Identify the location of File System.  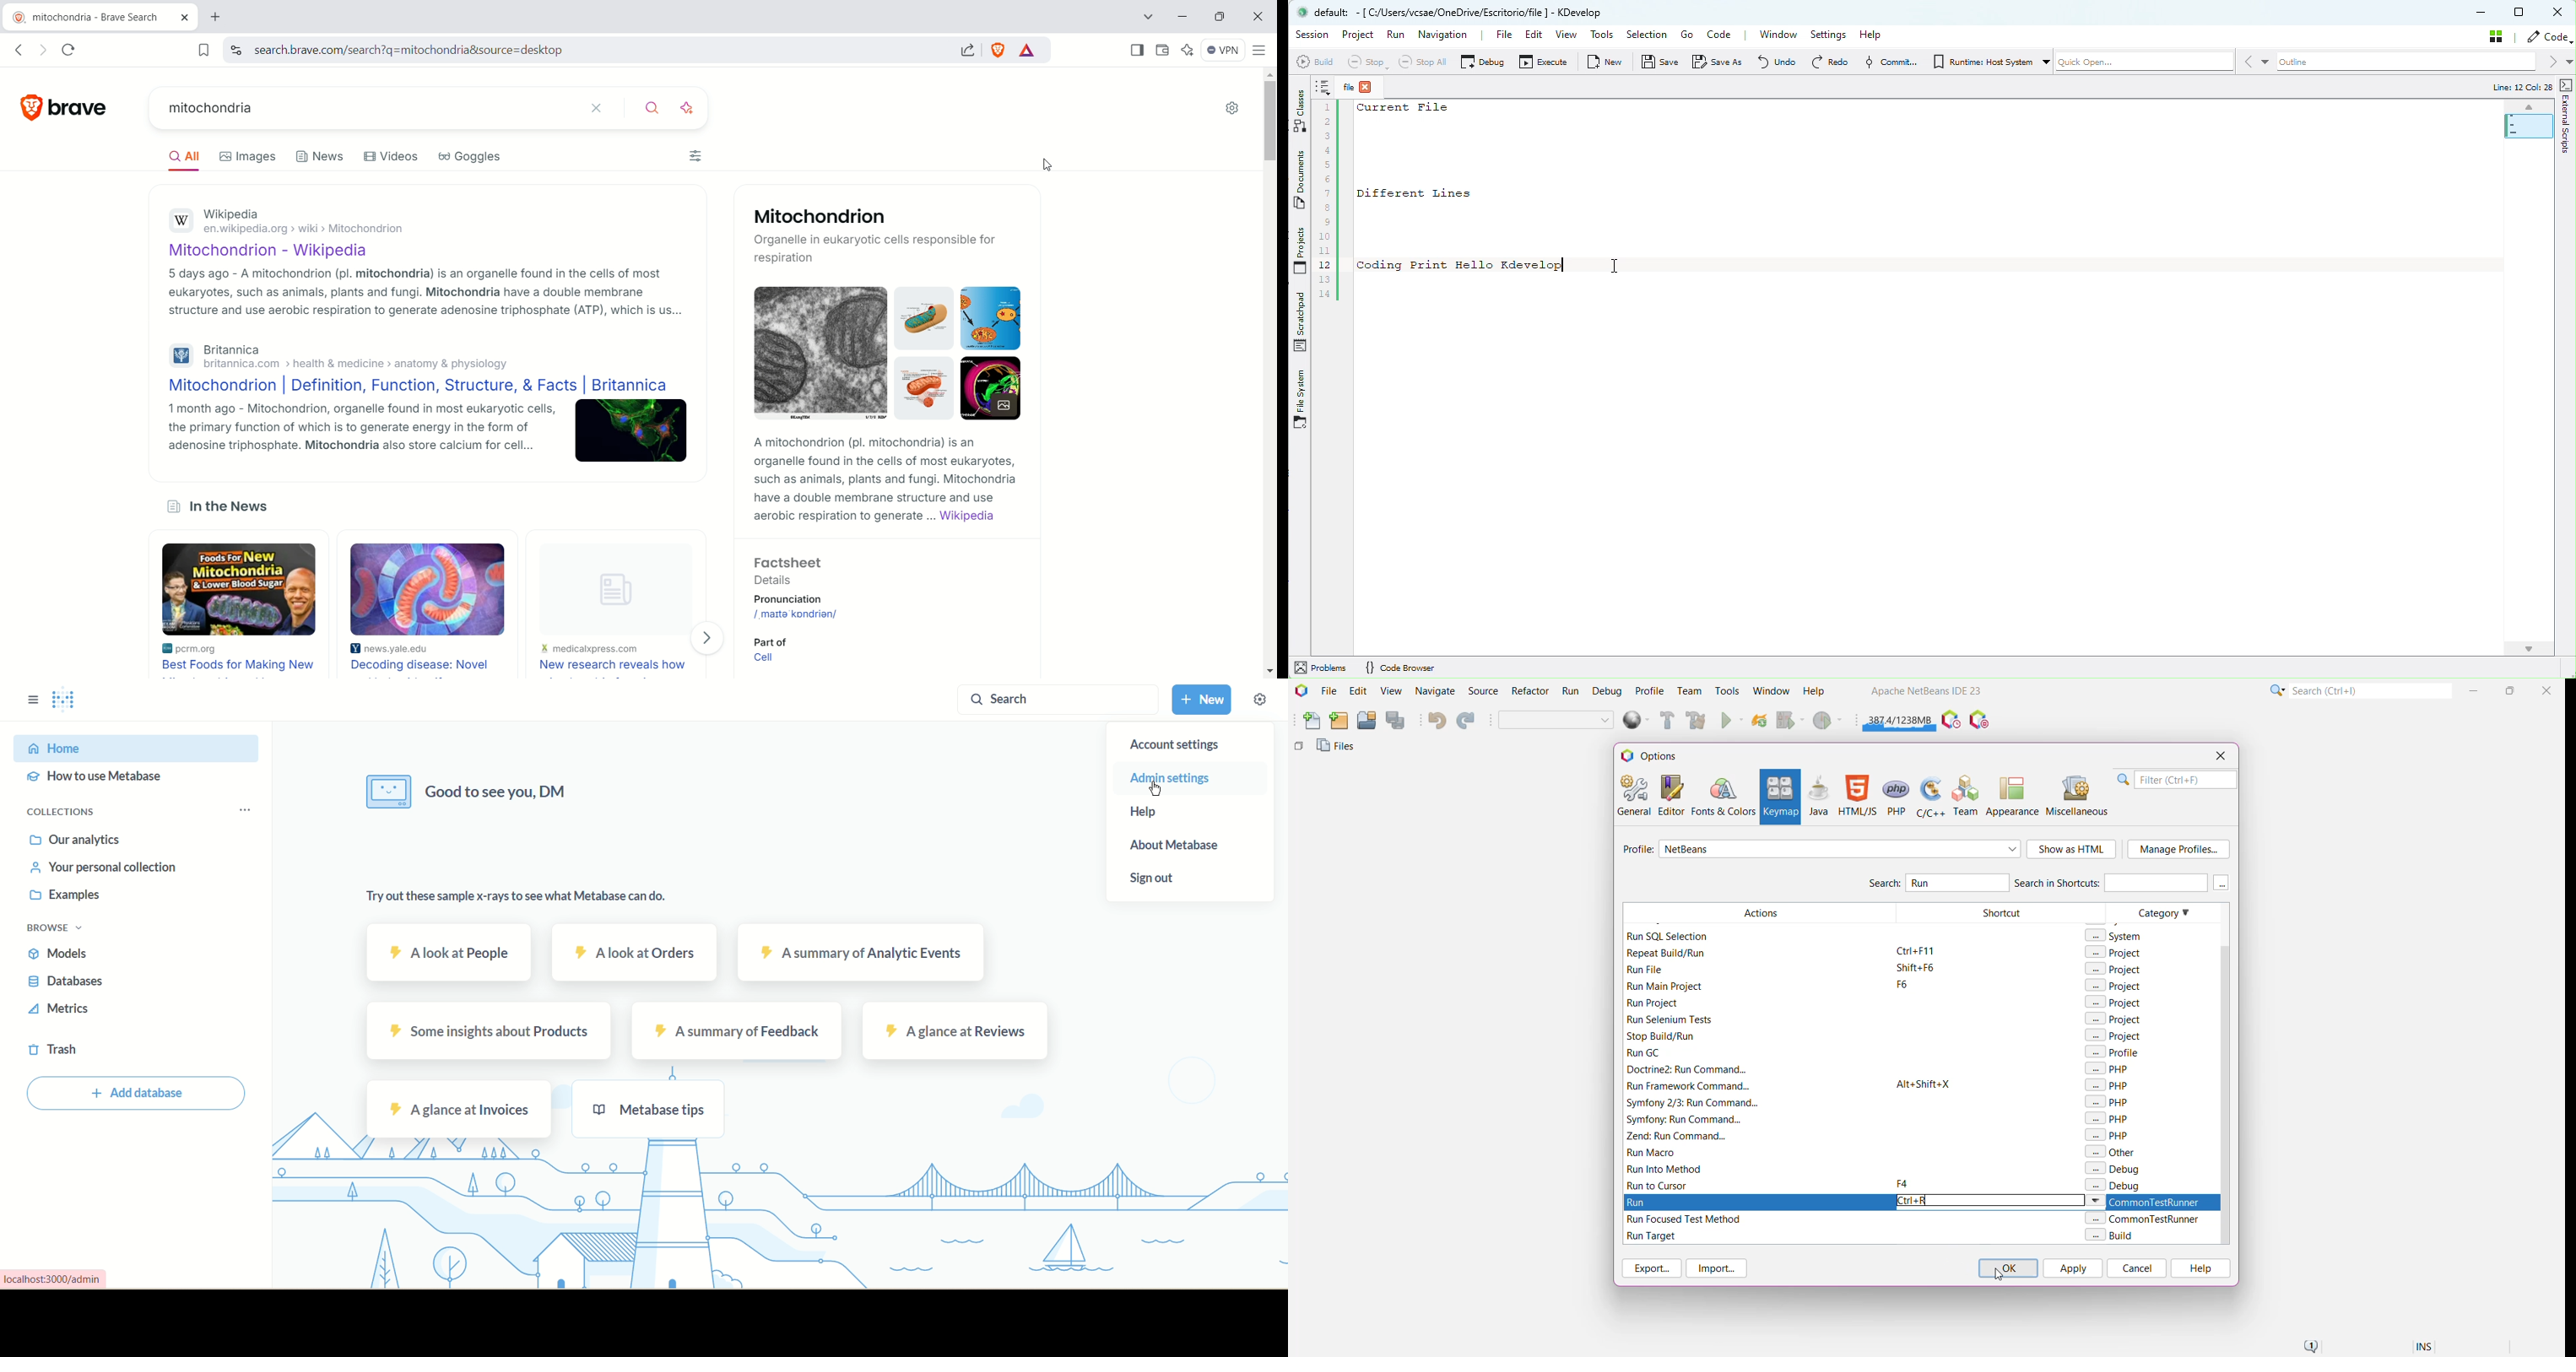
(1303, 395).